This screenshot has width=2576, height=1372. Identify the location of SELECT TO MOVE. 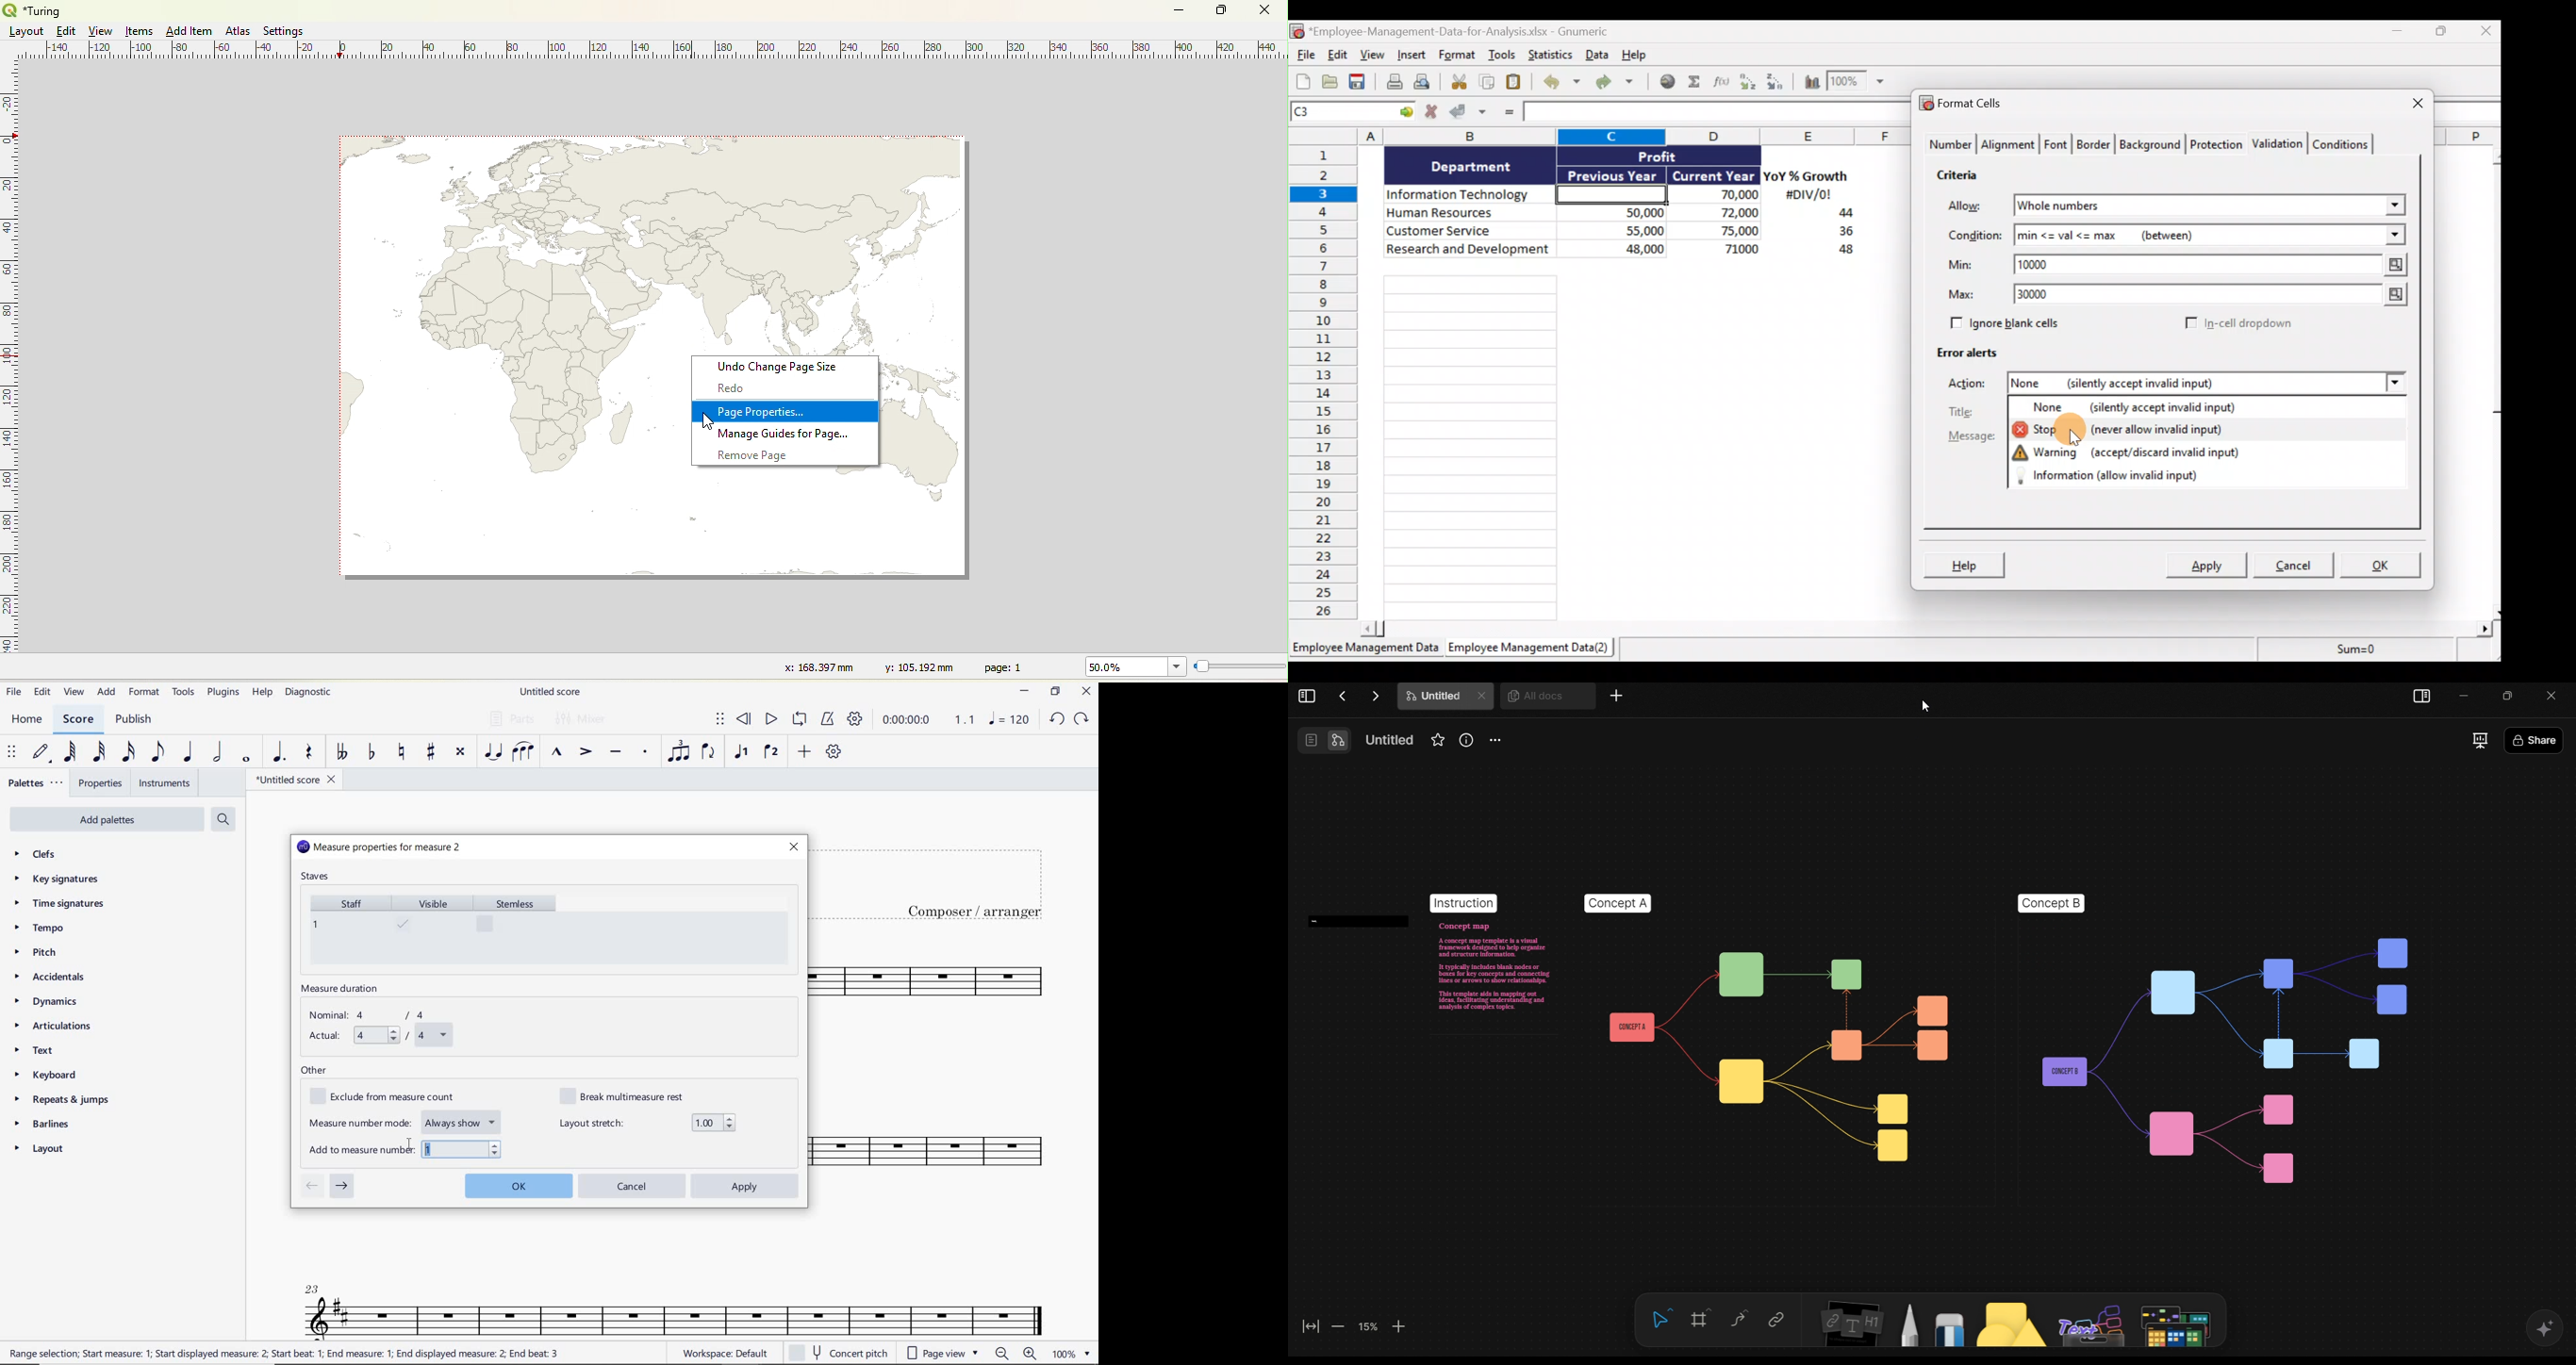
(720, 720).